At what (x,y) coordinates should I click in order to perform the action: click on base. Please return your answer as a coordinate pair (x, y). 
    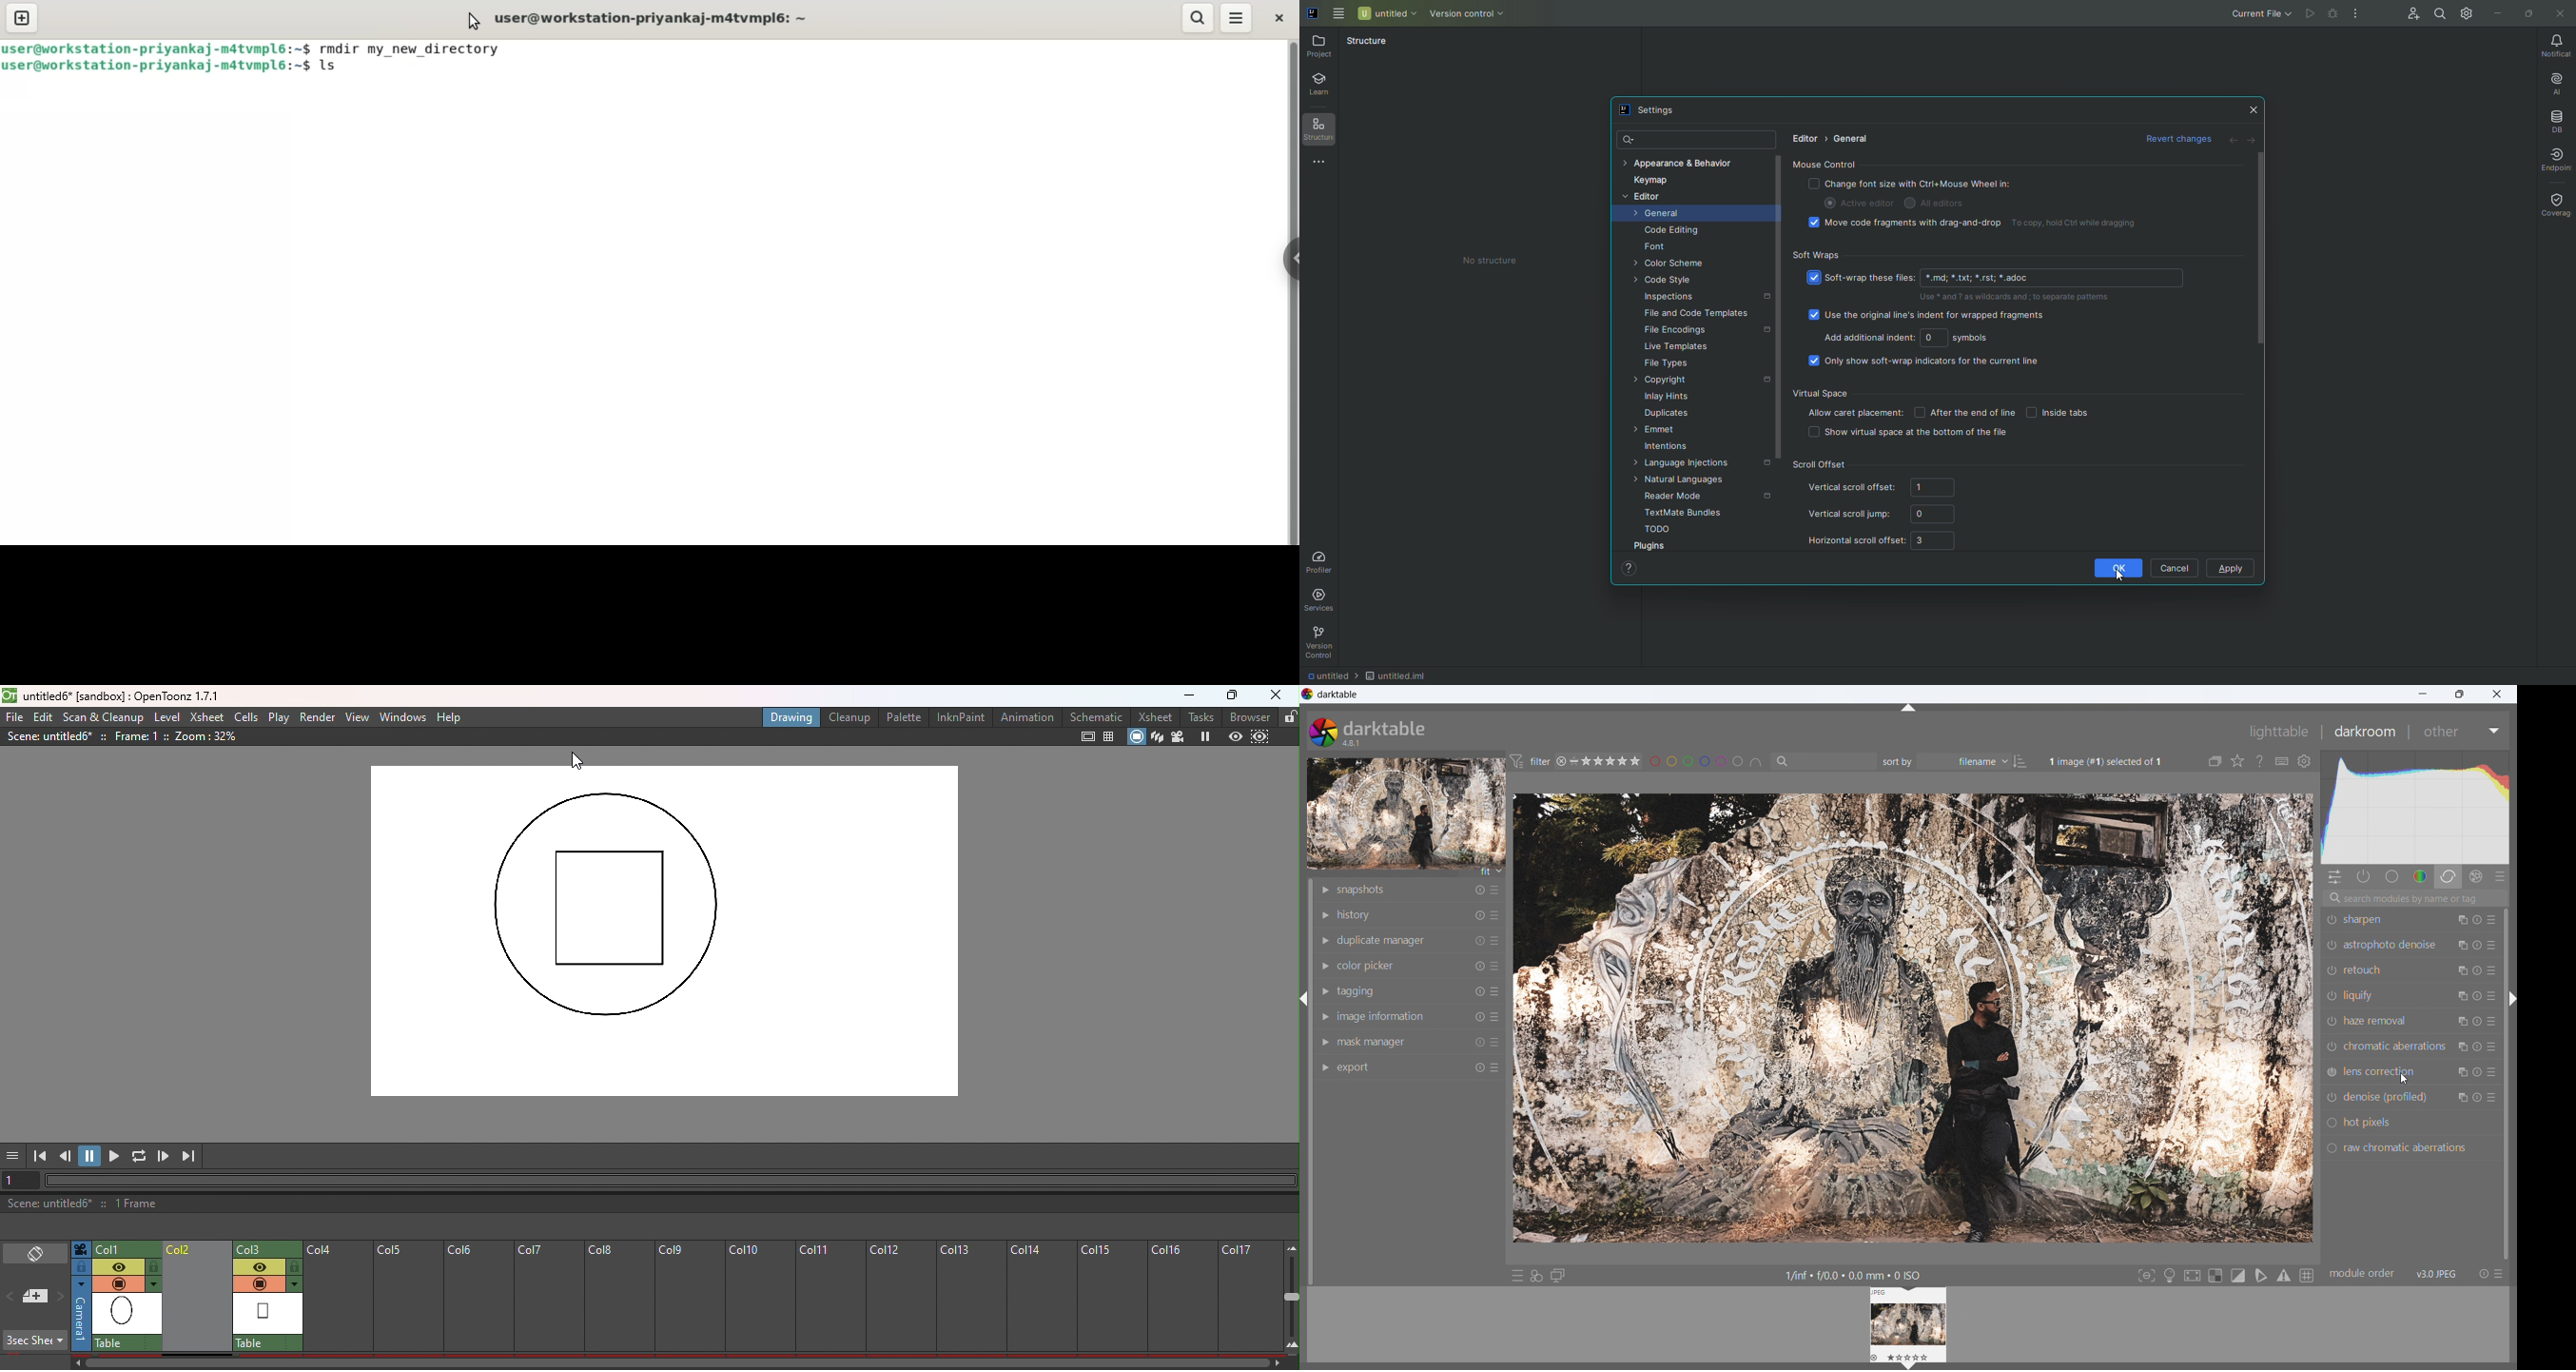
    Looking at the image, I should click on (2393, 877).